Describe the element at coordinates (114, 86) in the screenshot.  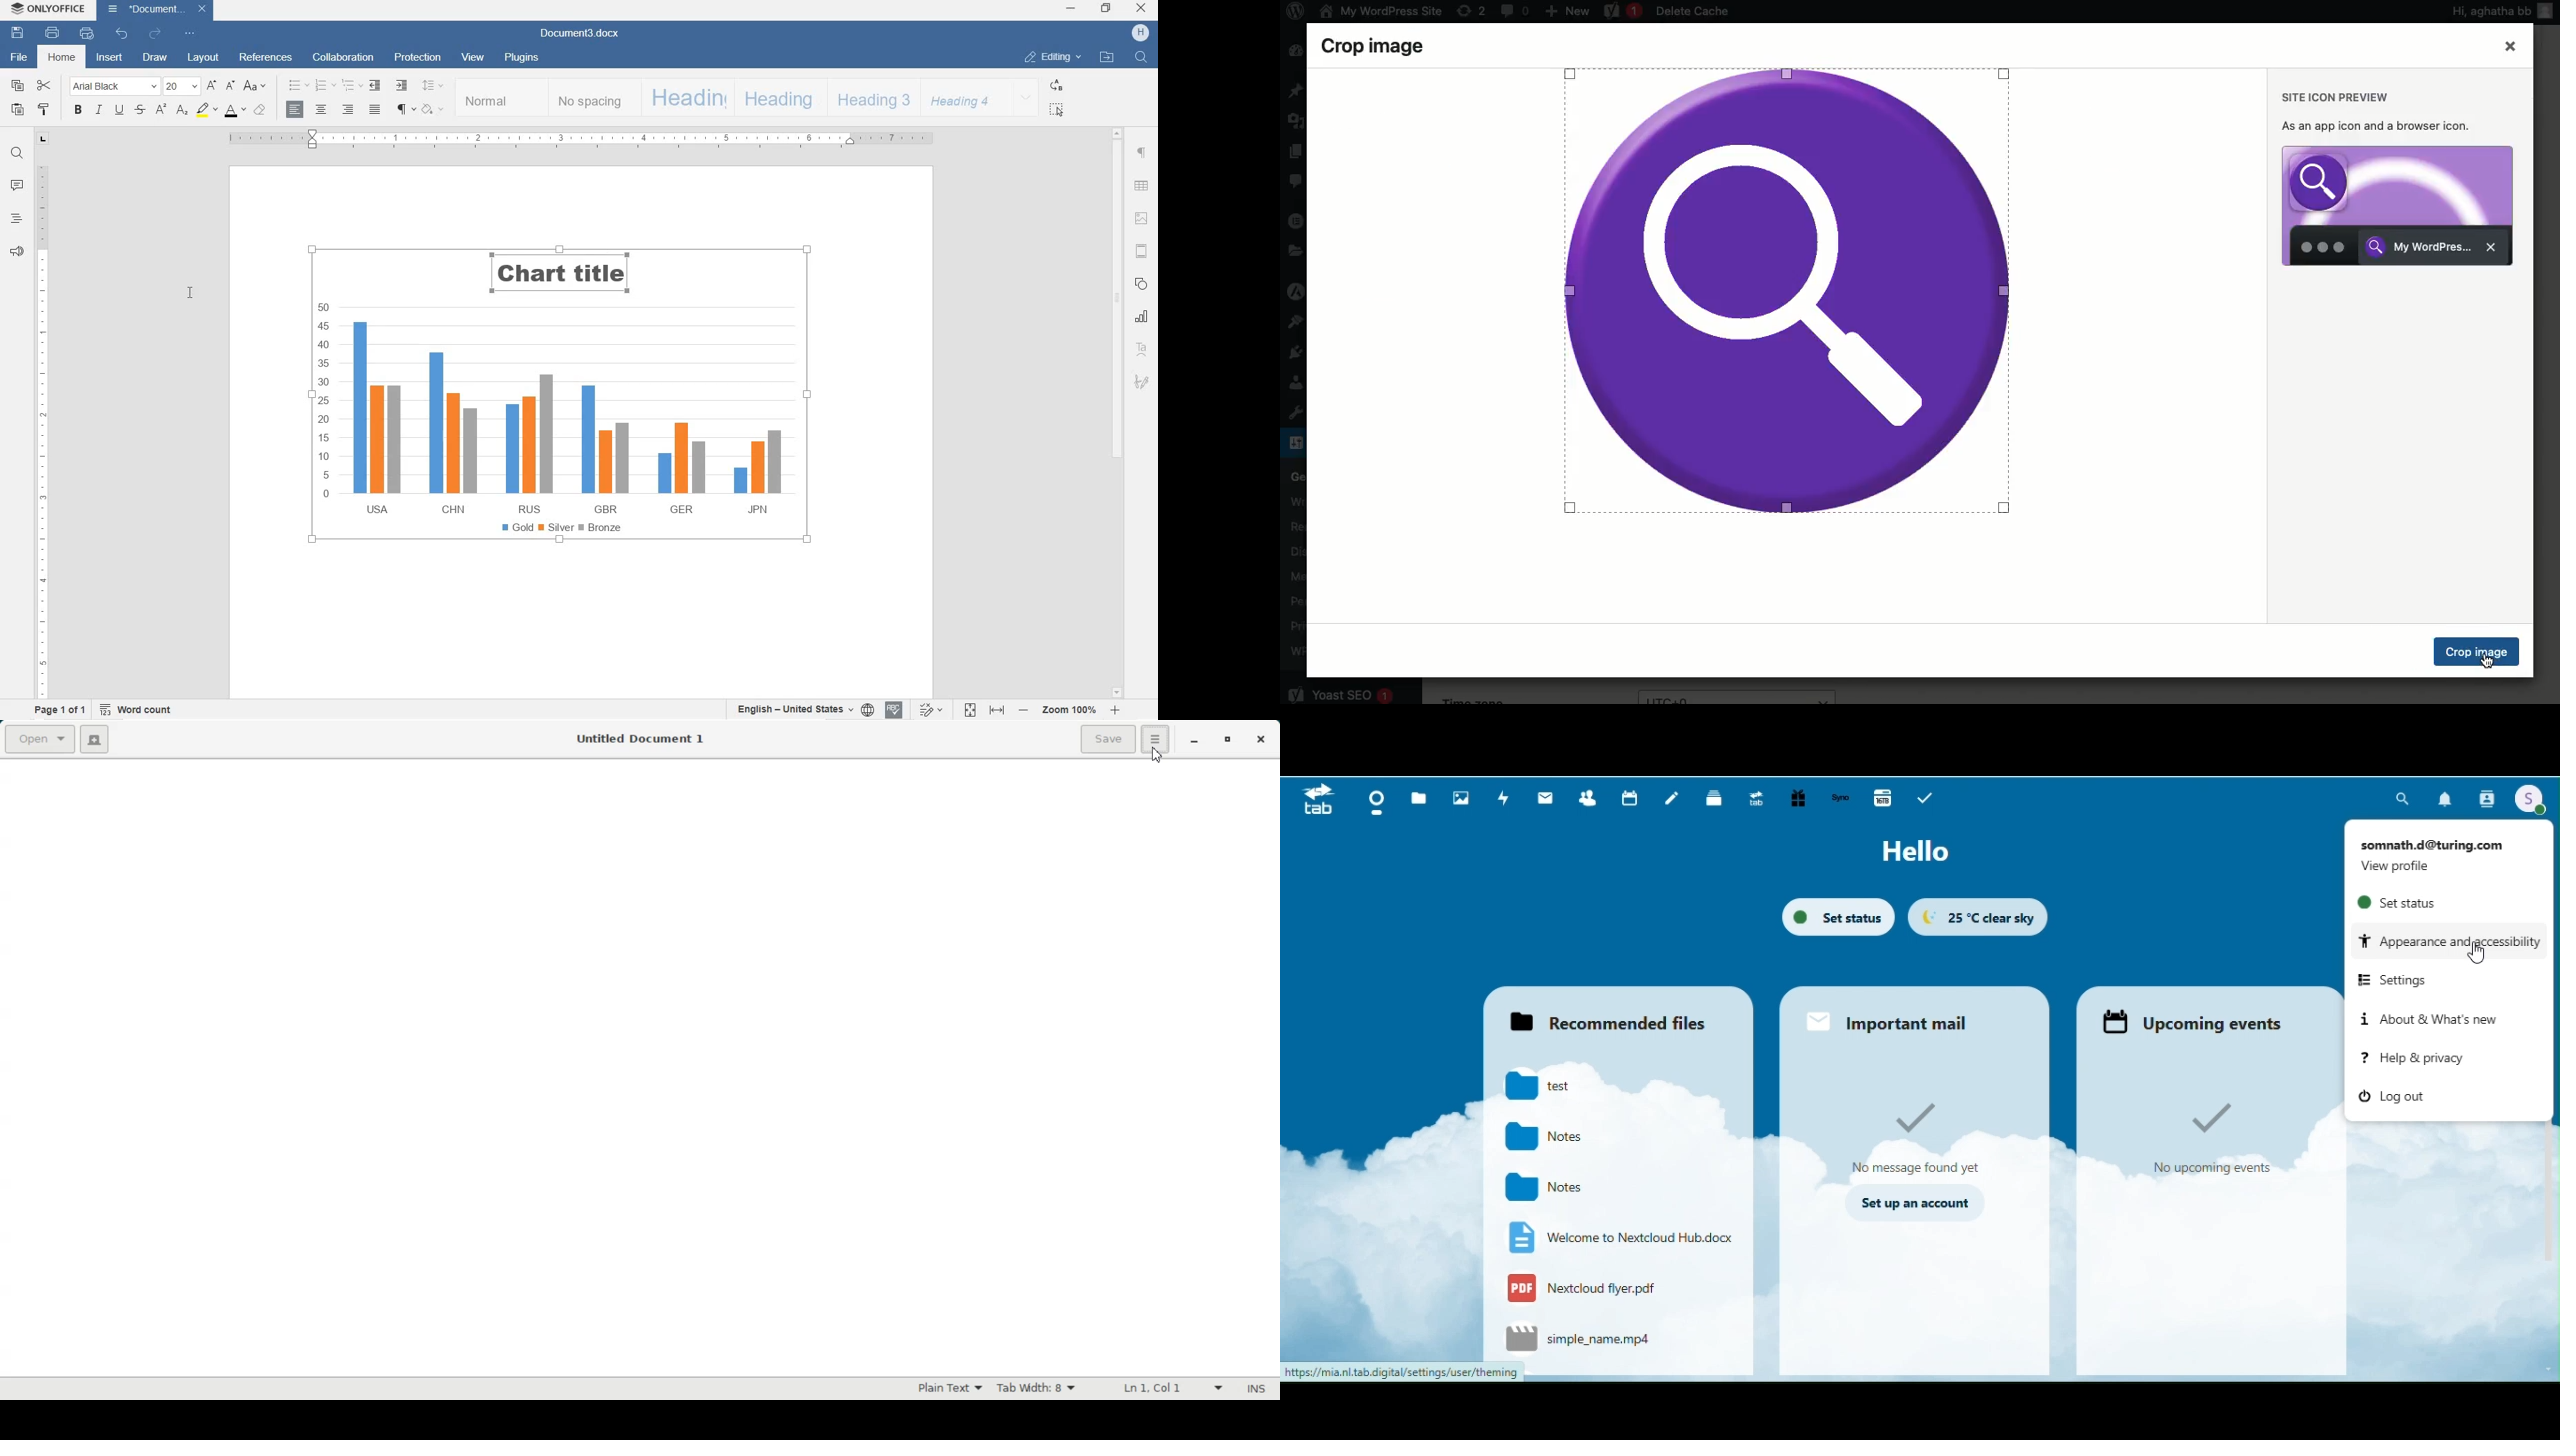
I see `FONT NAME` at that location.